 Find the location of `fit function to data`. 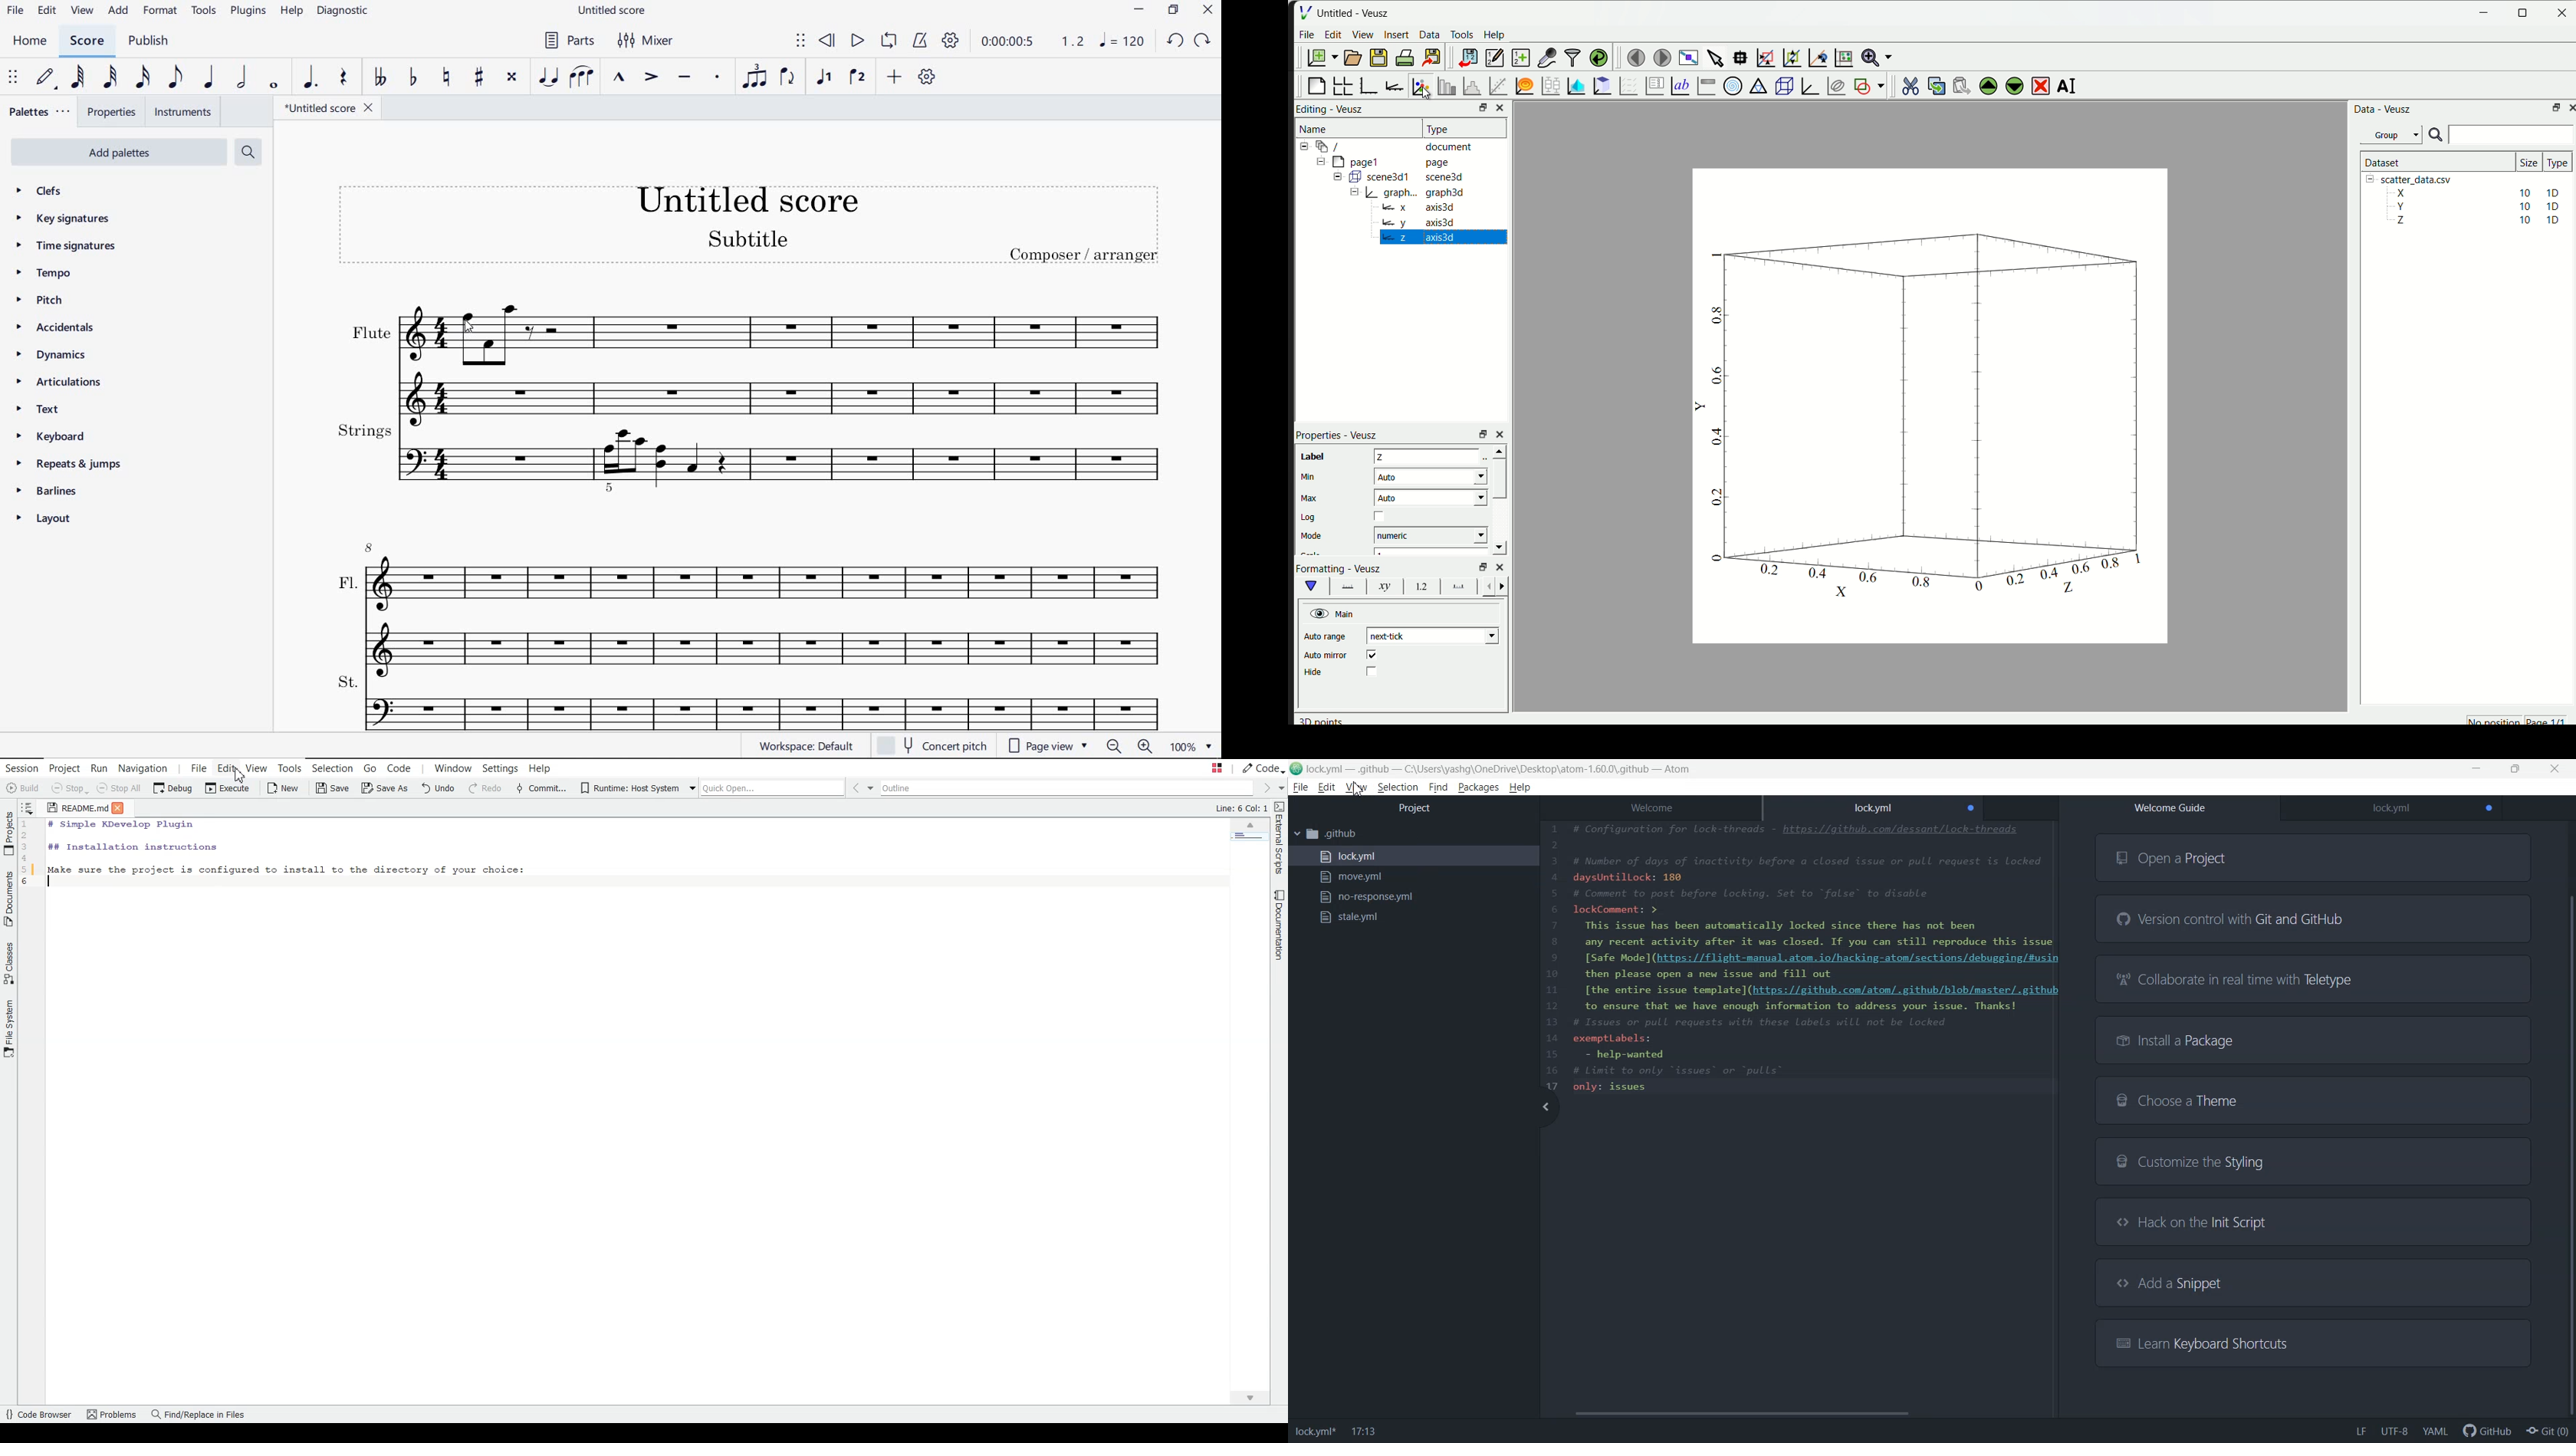

fit function to data is located at coordinates (1497, 85).